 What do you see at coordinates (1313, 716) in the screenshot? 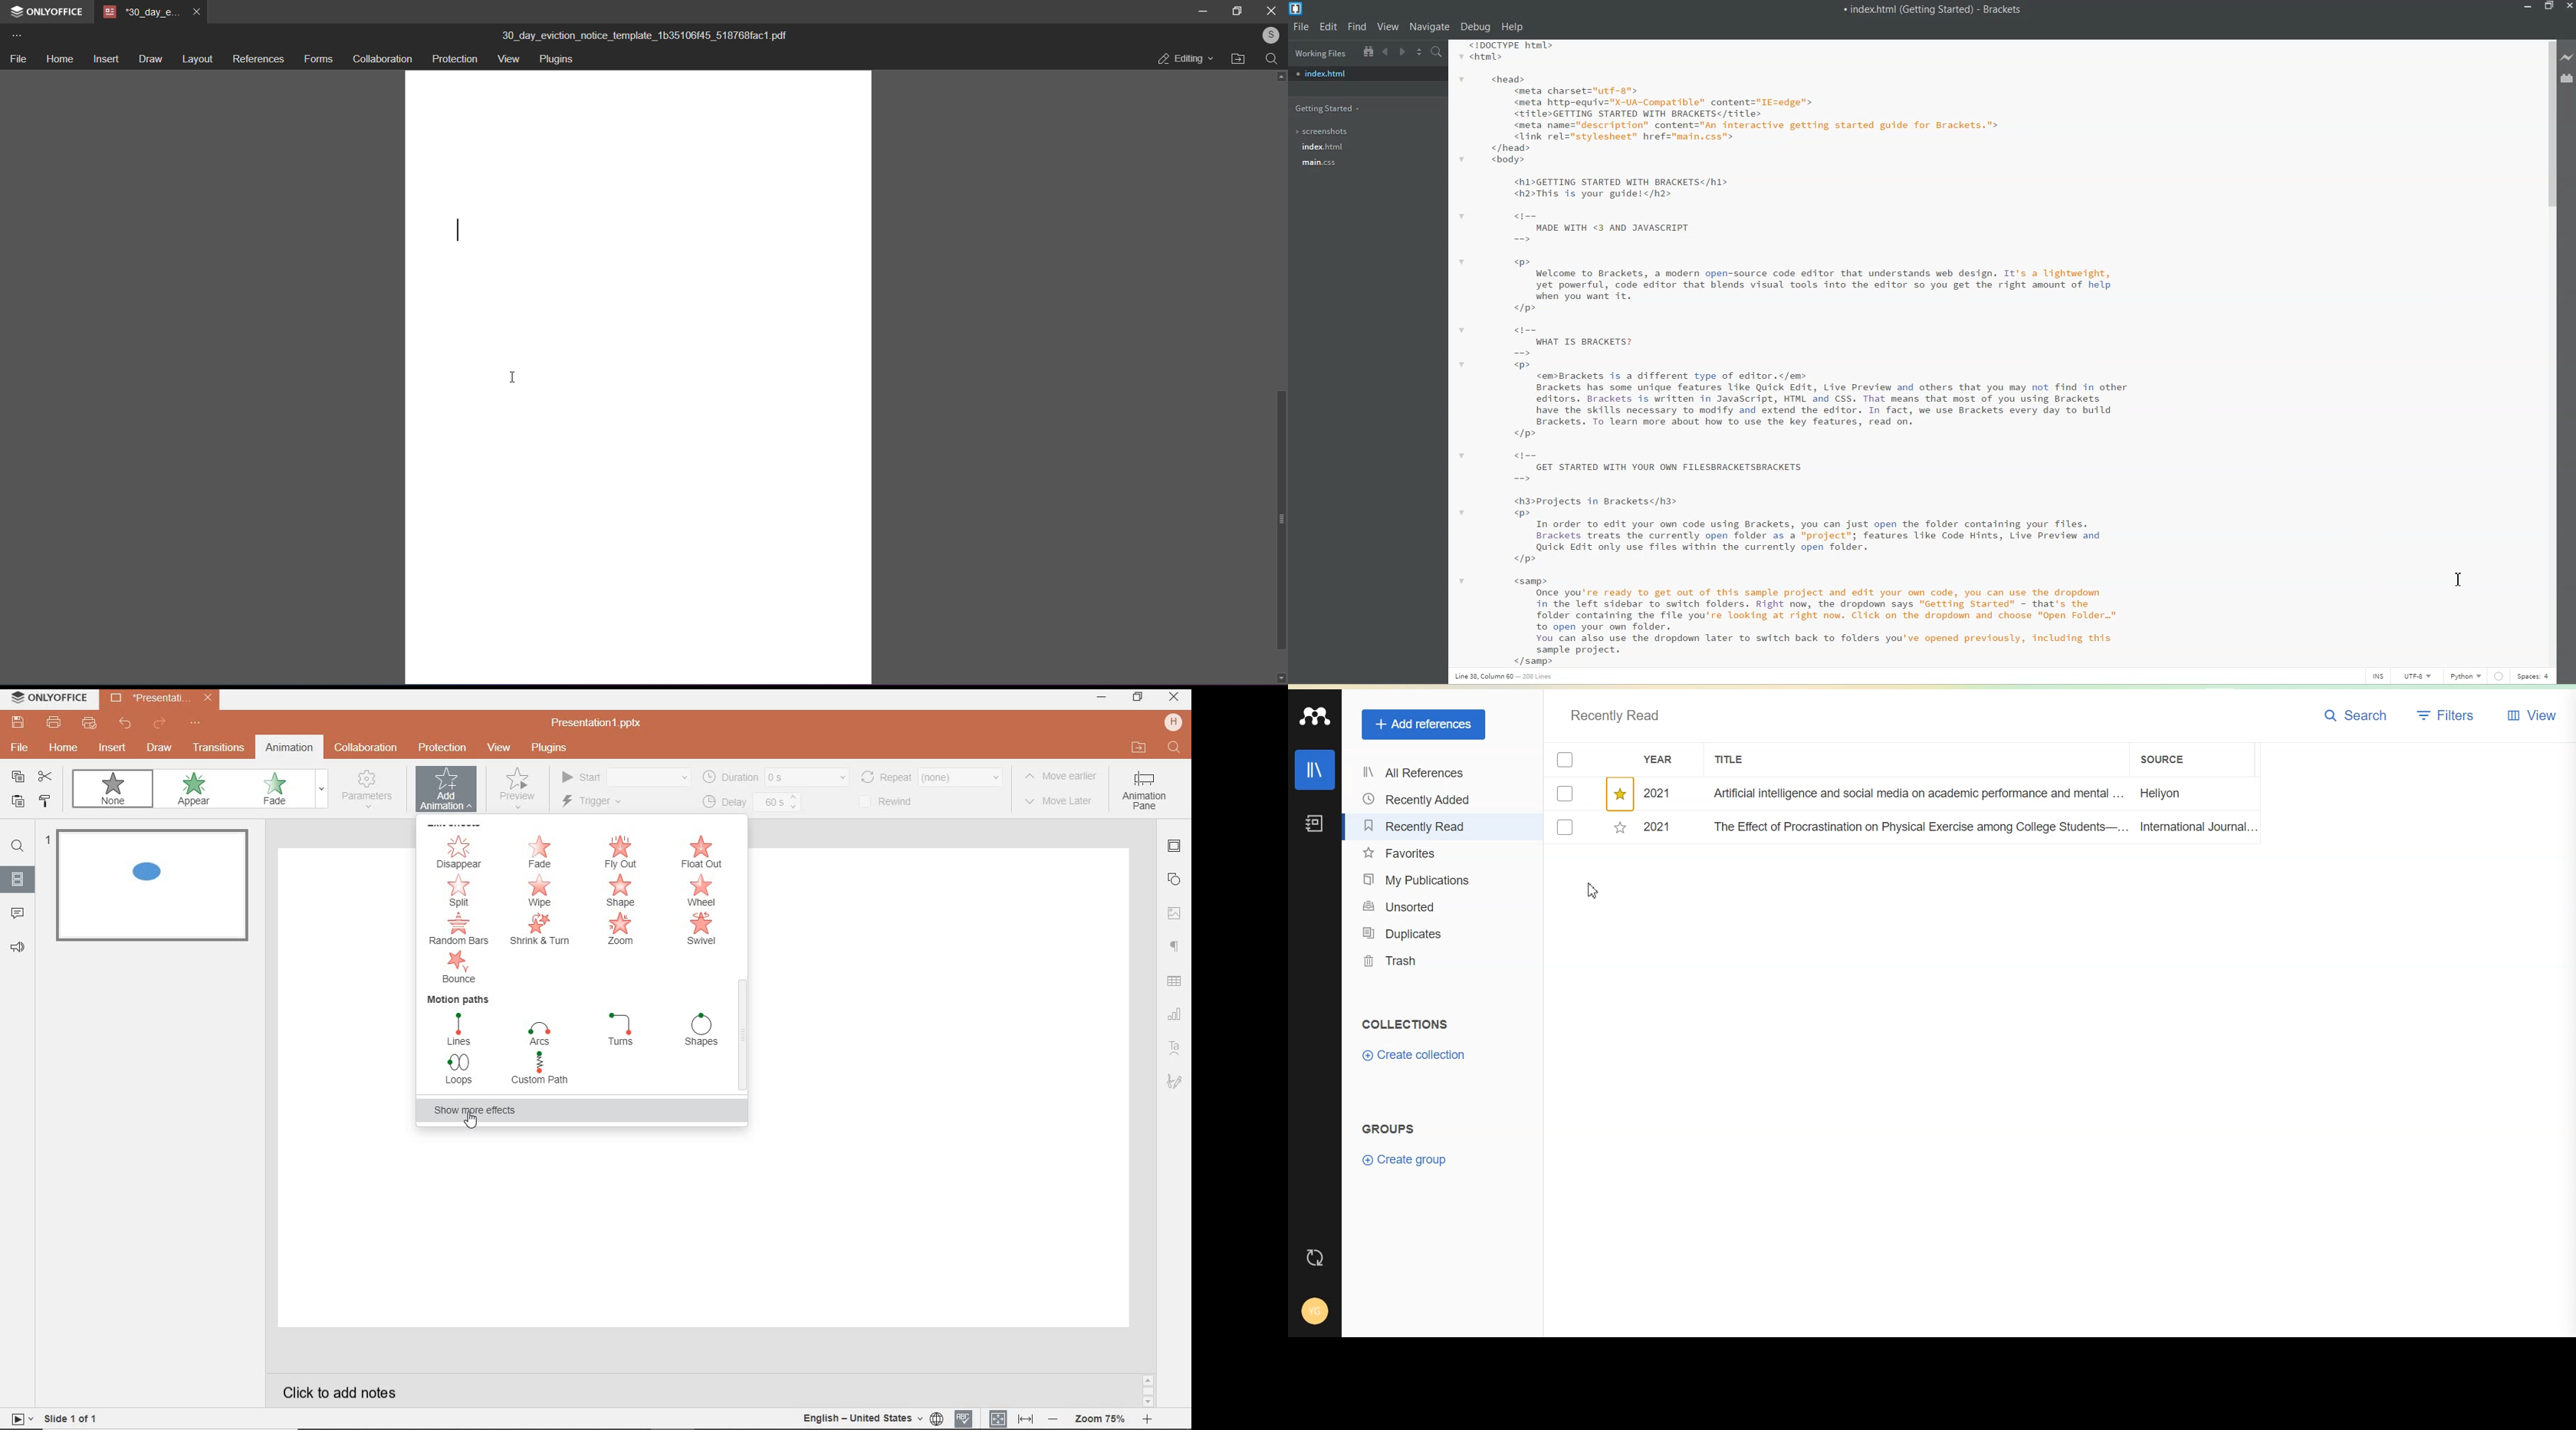
I see `Logo` at bounding box center [1313, 716].